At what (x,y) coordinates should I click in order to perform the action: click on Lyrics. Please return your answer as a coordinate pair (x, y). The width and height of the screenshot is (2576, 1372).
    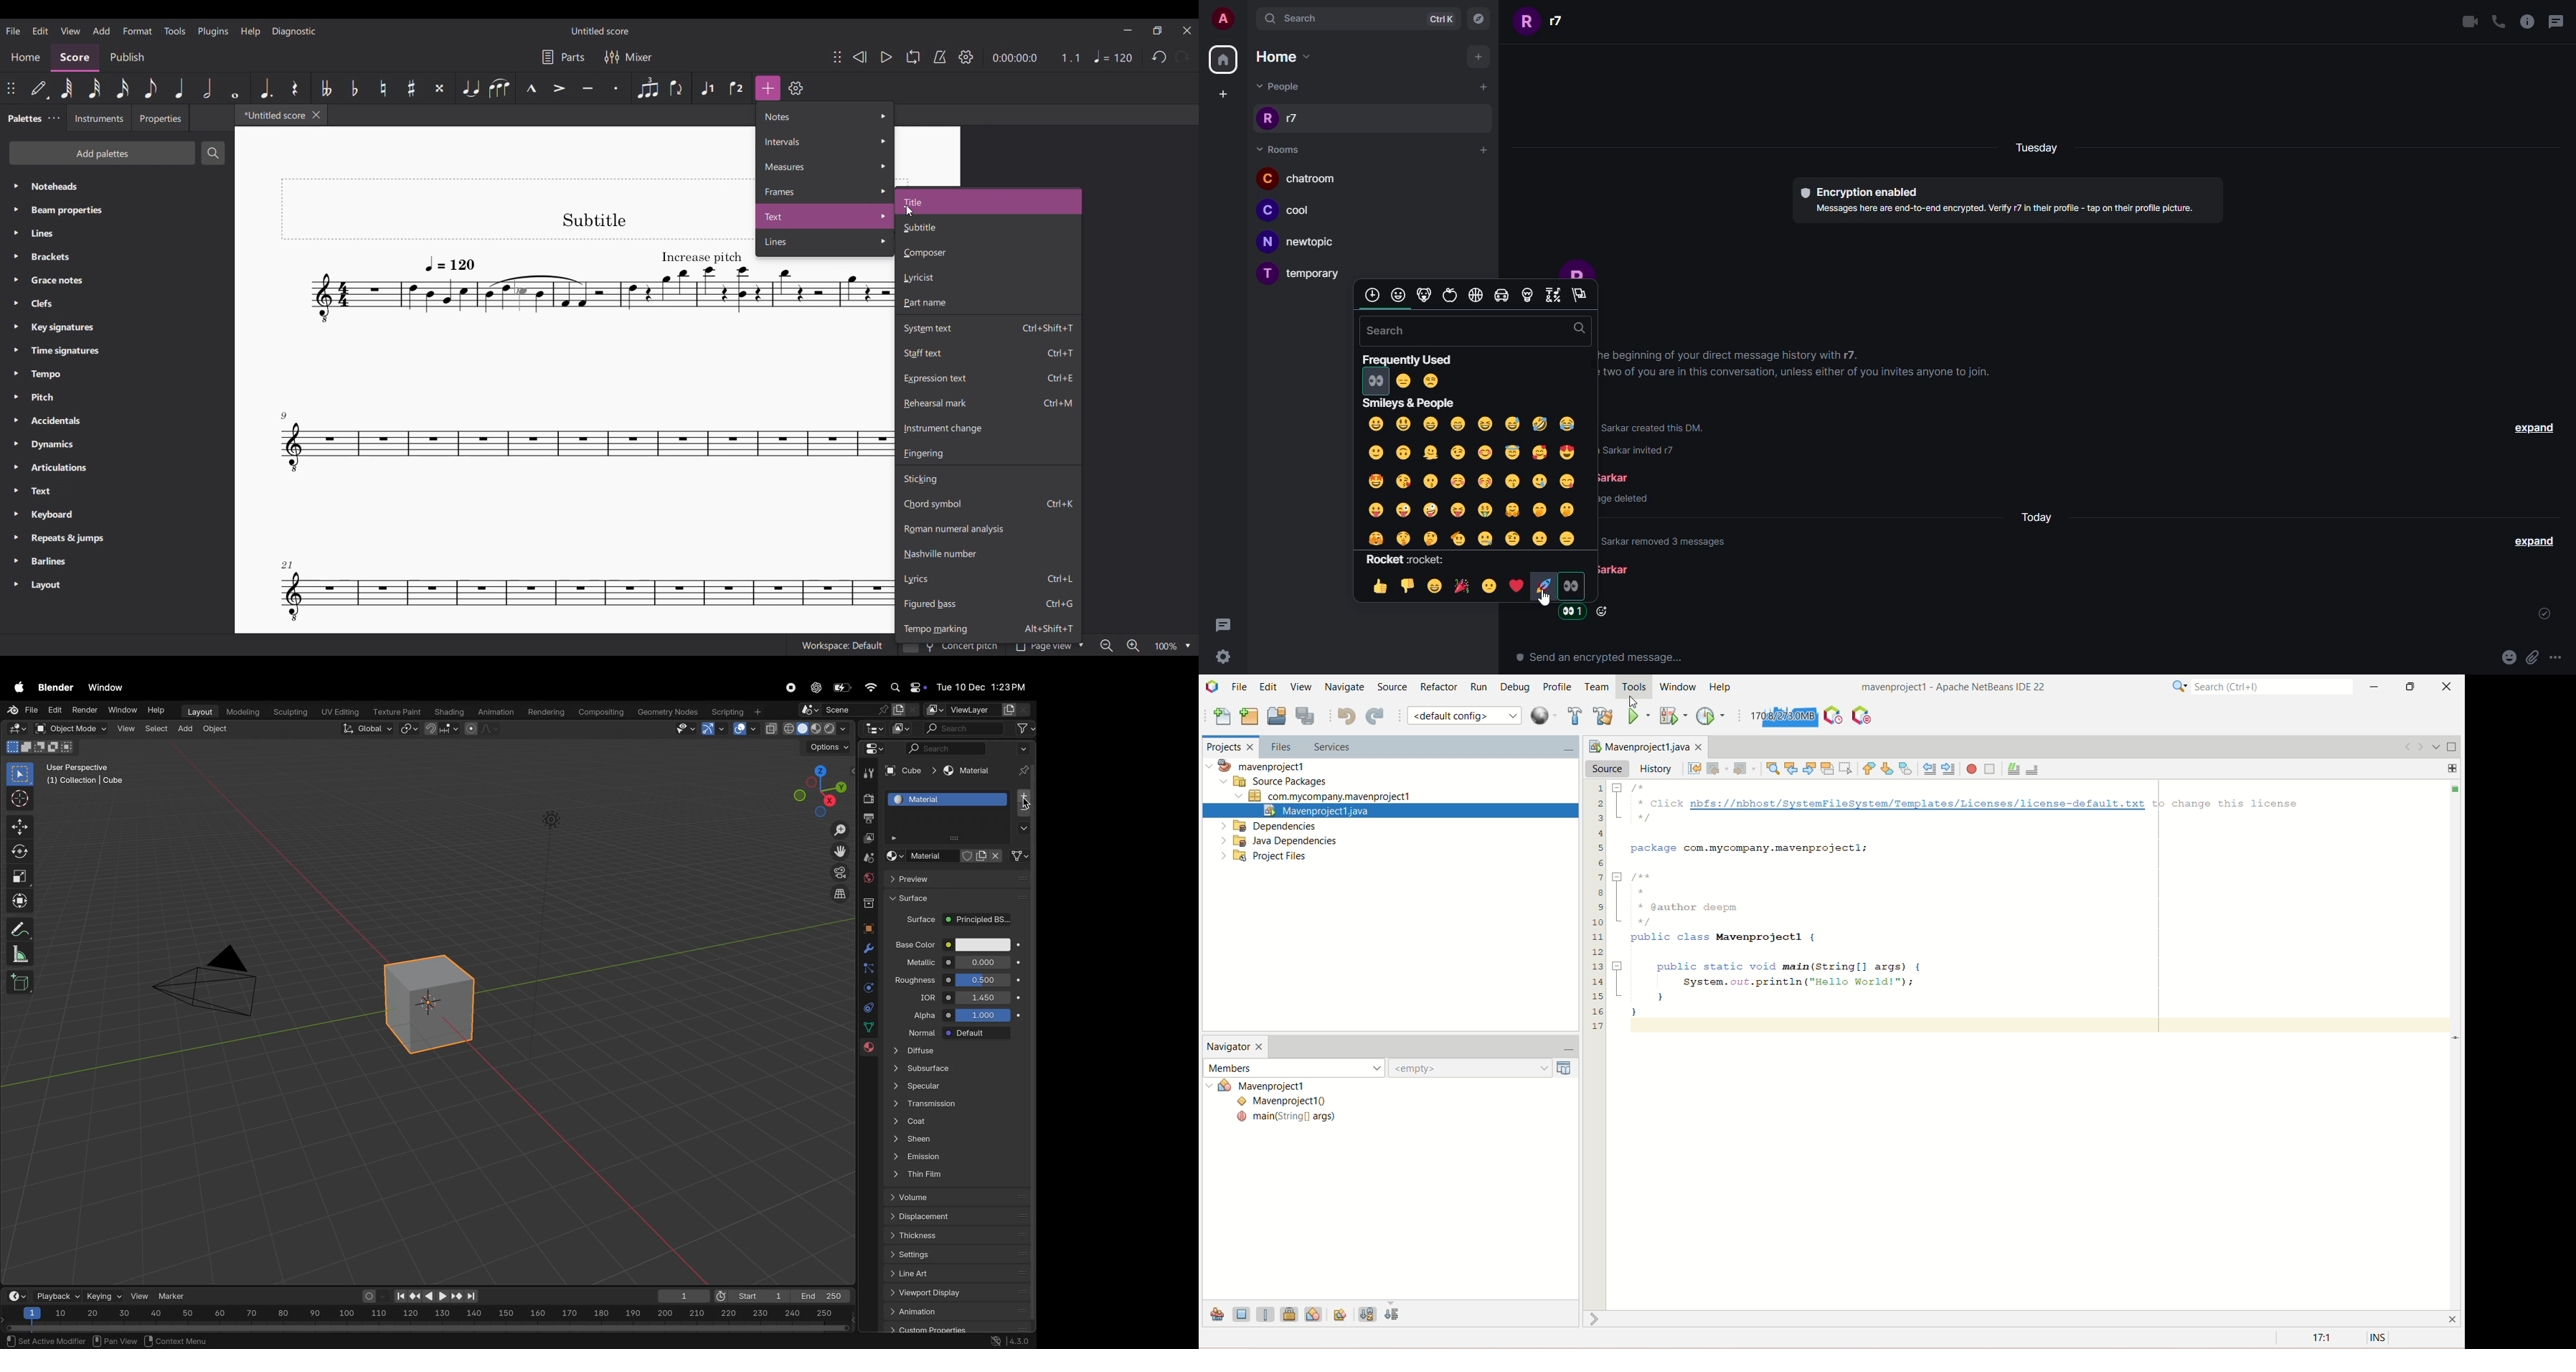
    Looking at the image, I should click on (988, 578).